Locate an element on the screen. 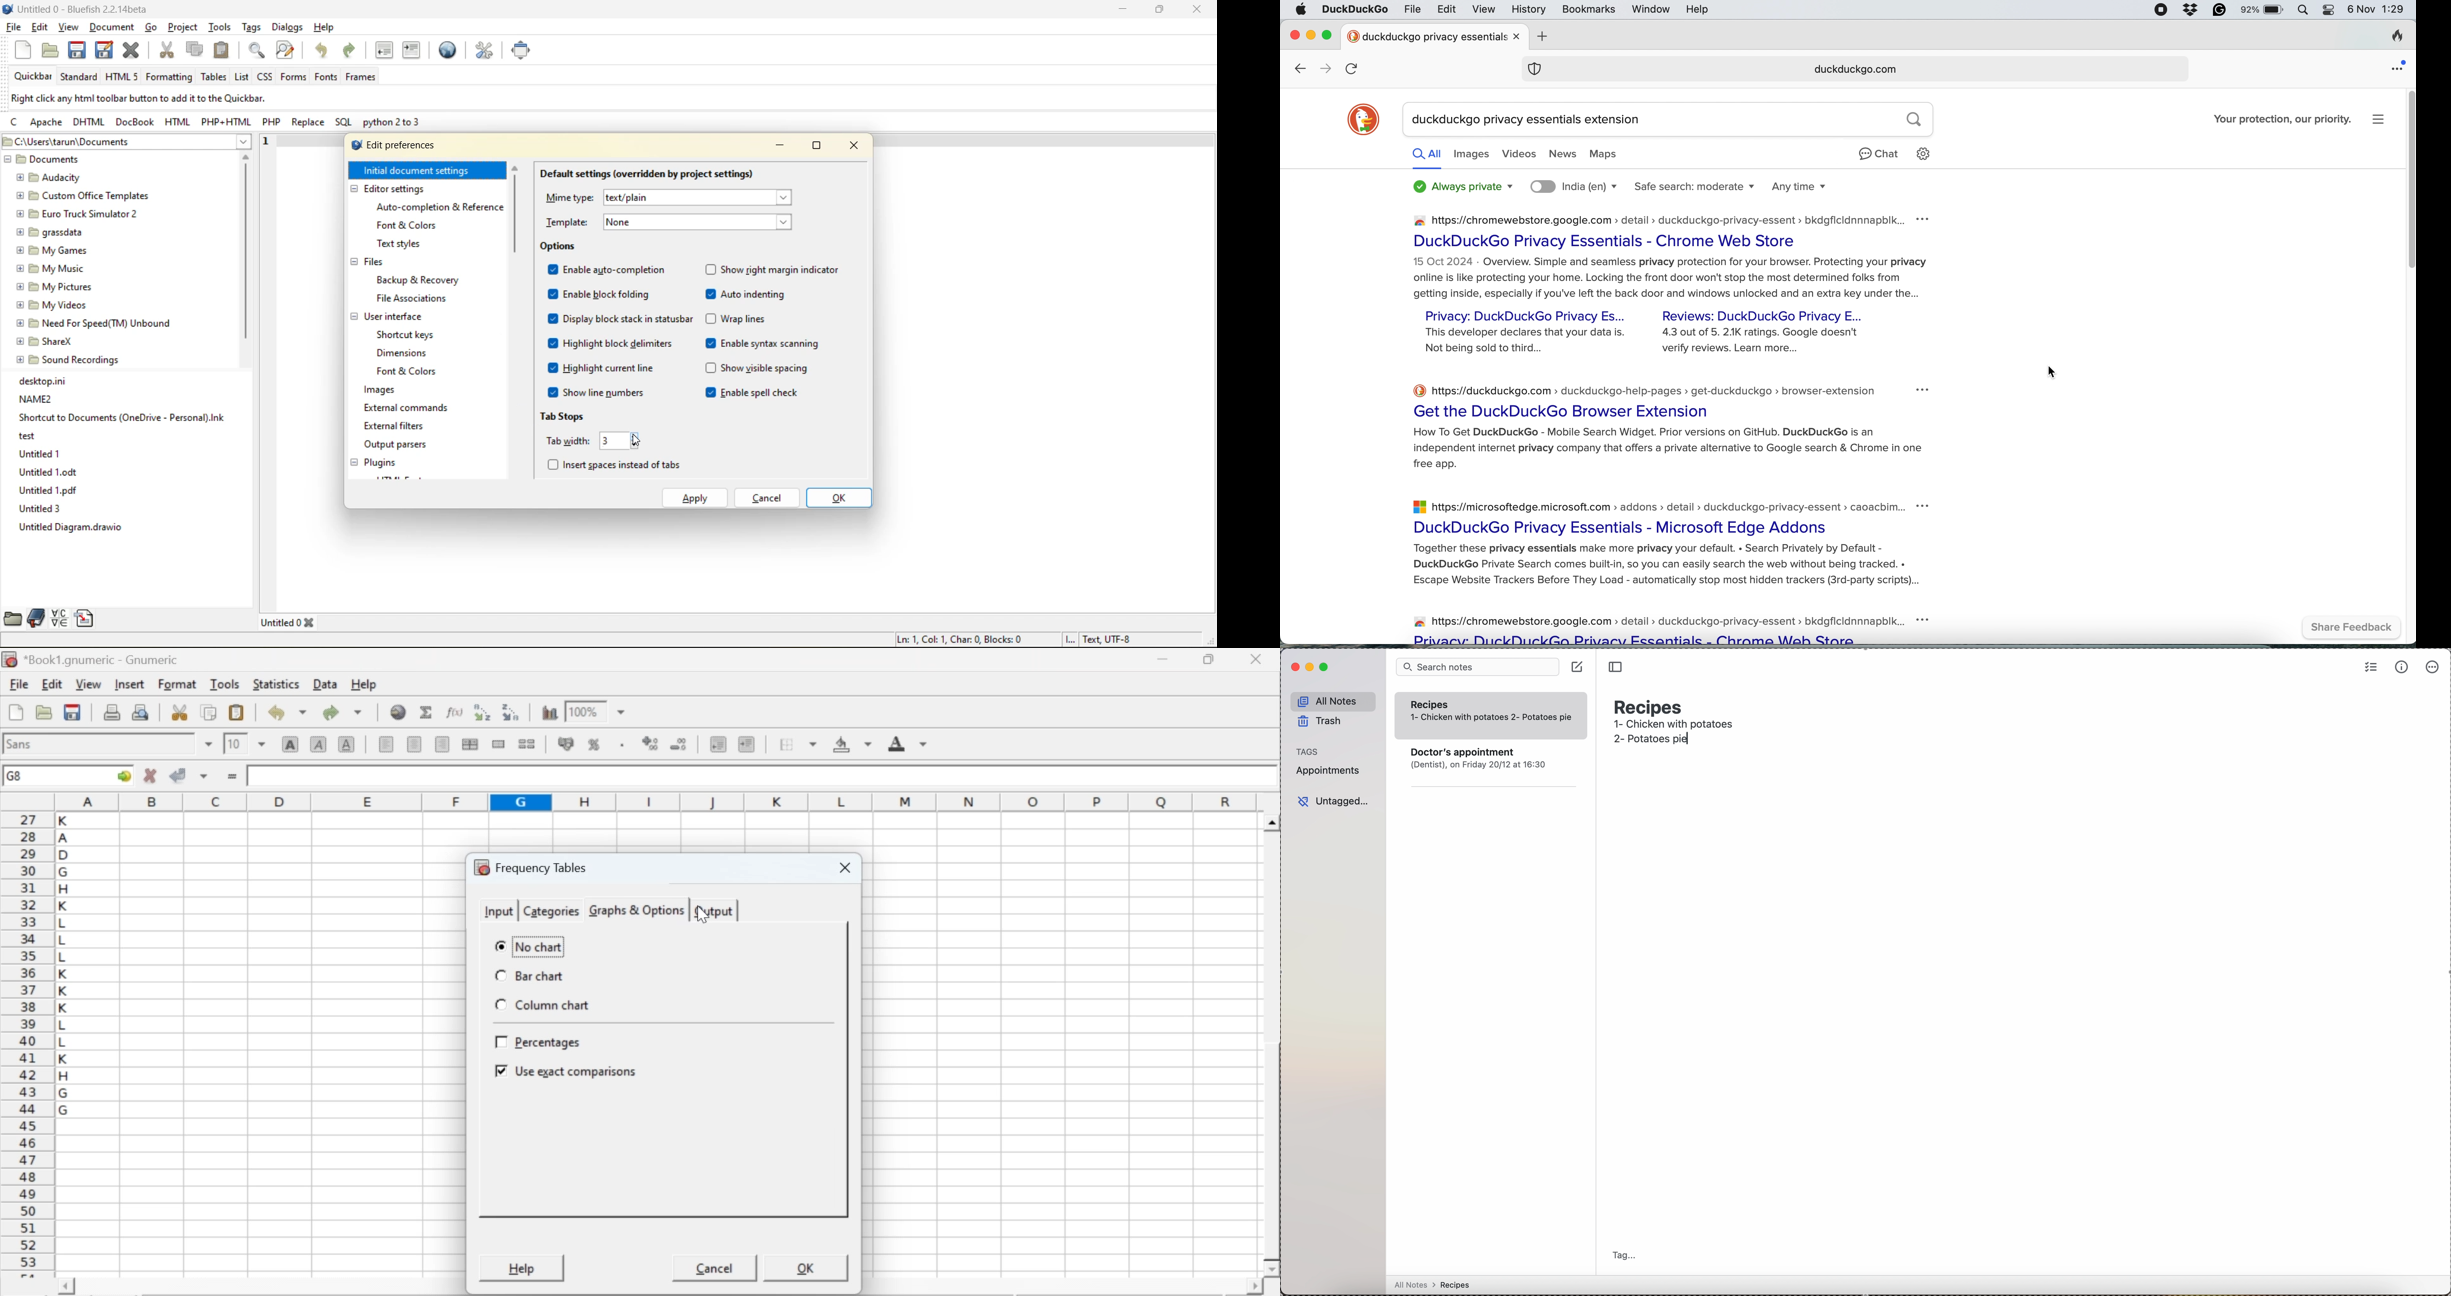  output is located at coordinates (714, 911).